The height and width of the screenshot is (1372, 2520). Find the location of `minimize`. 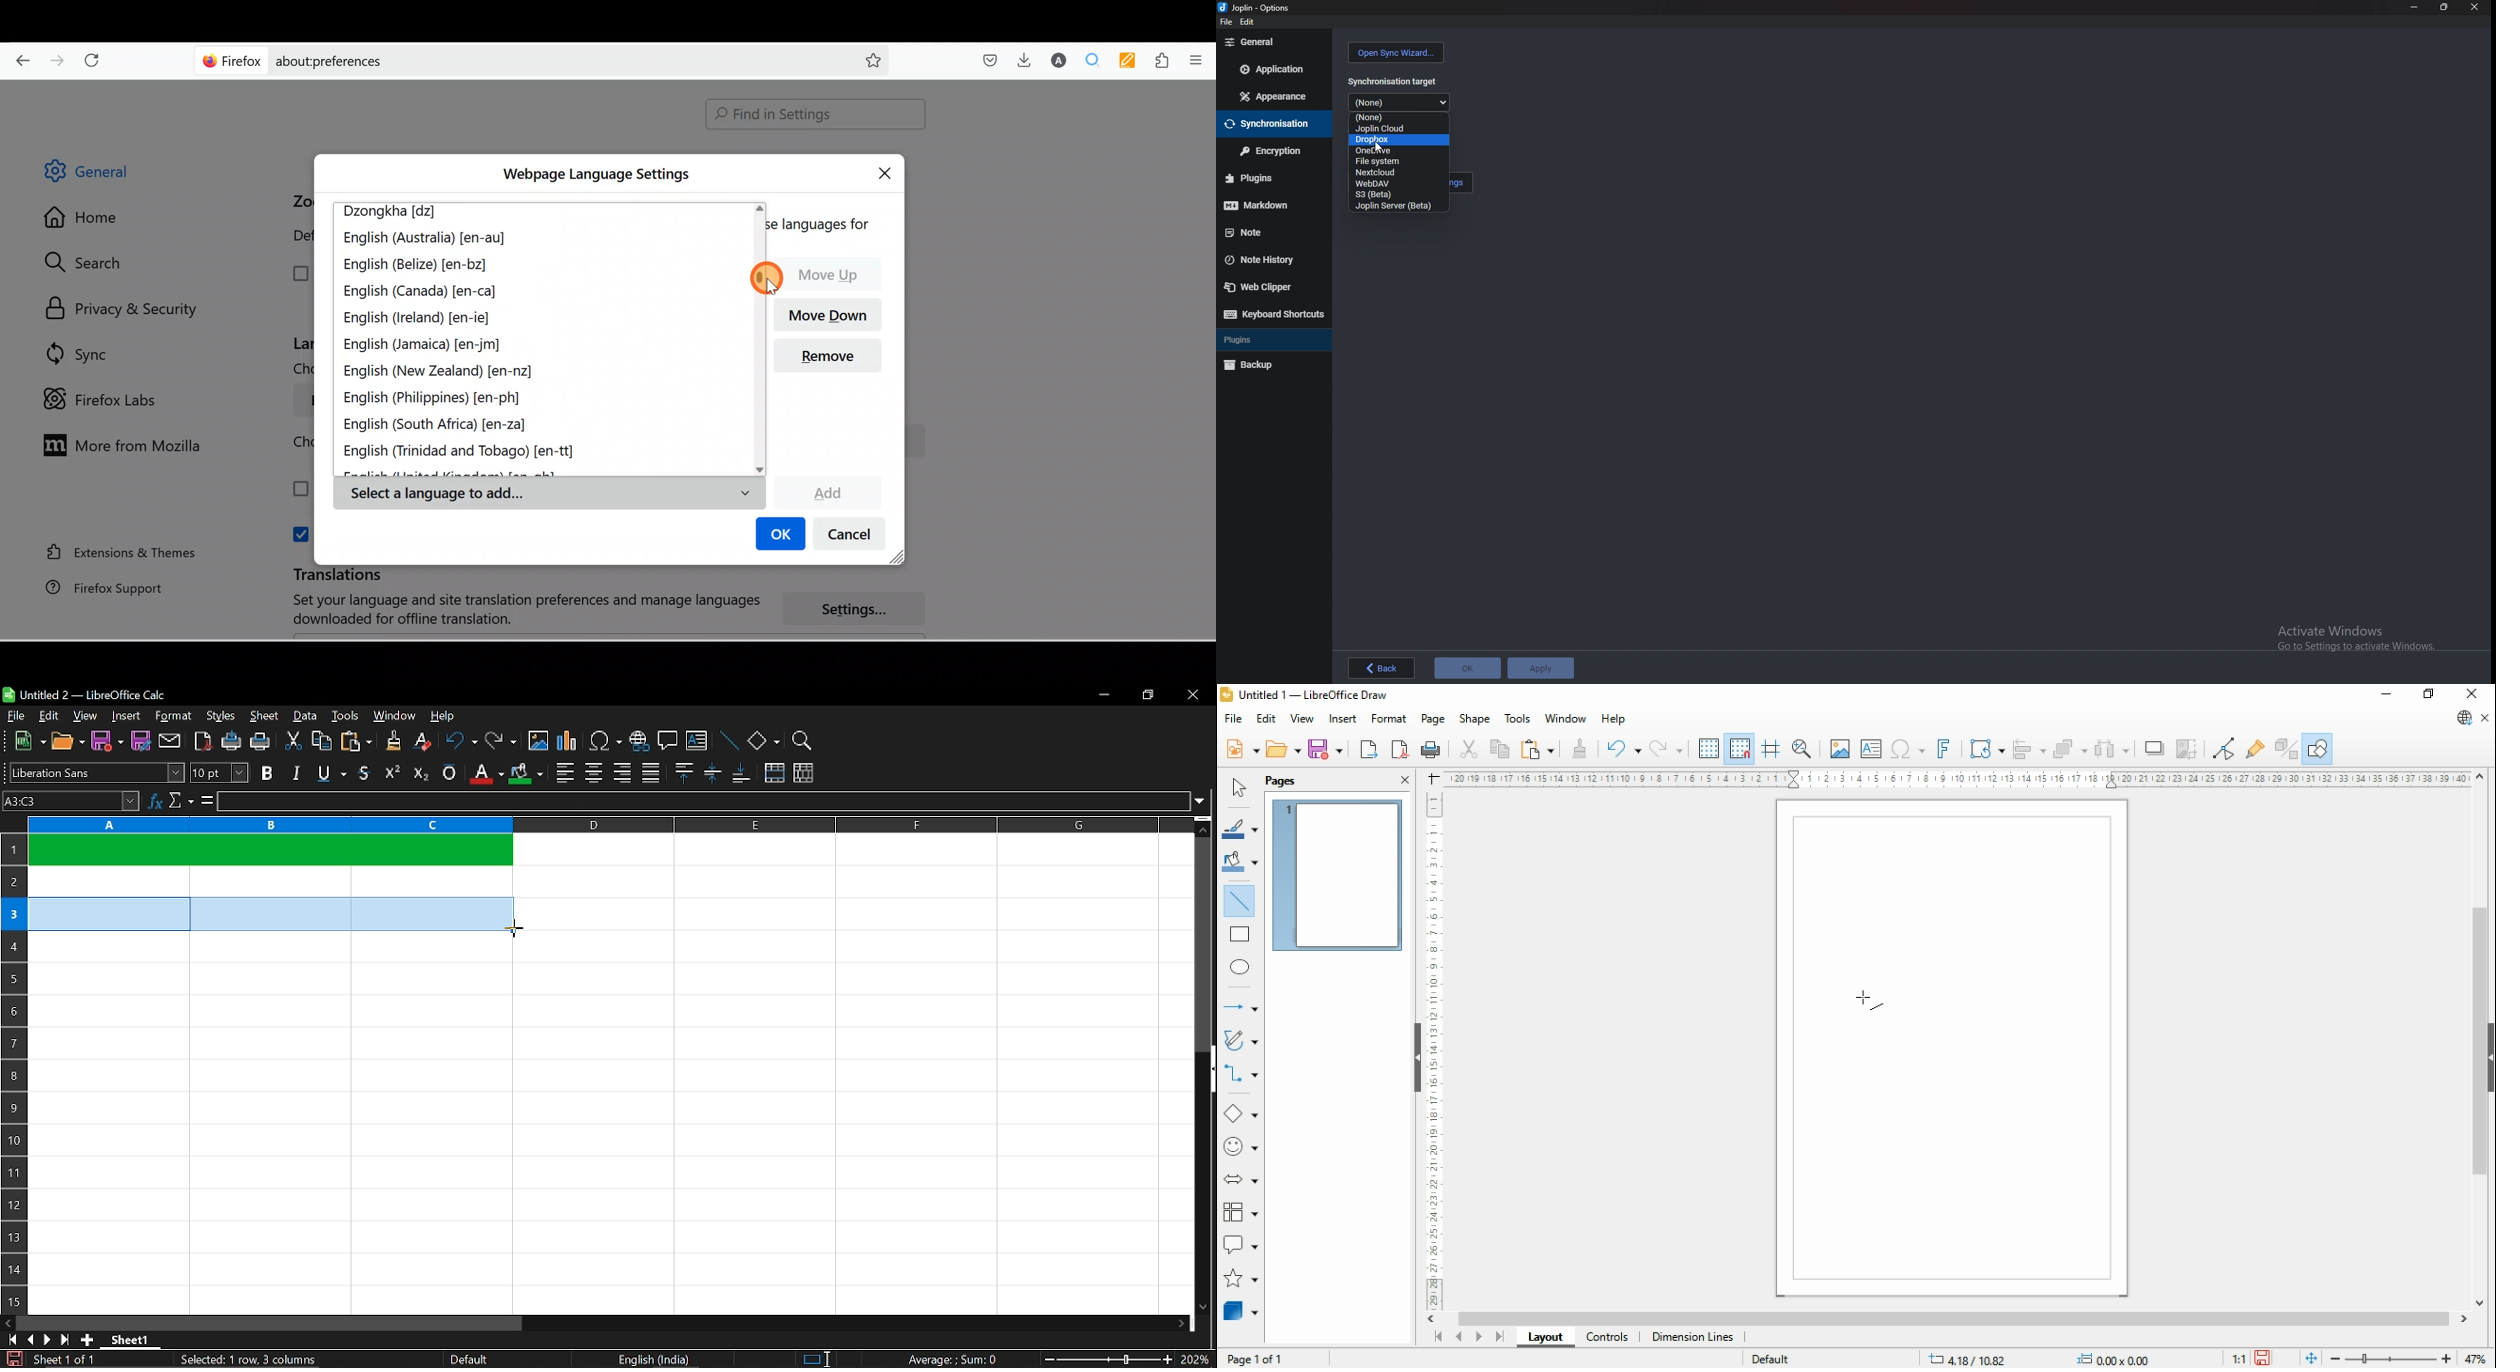

minimize is located at coordinates (2413, 6).